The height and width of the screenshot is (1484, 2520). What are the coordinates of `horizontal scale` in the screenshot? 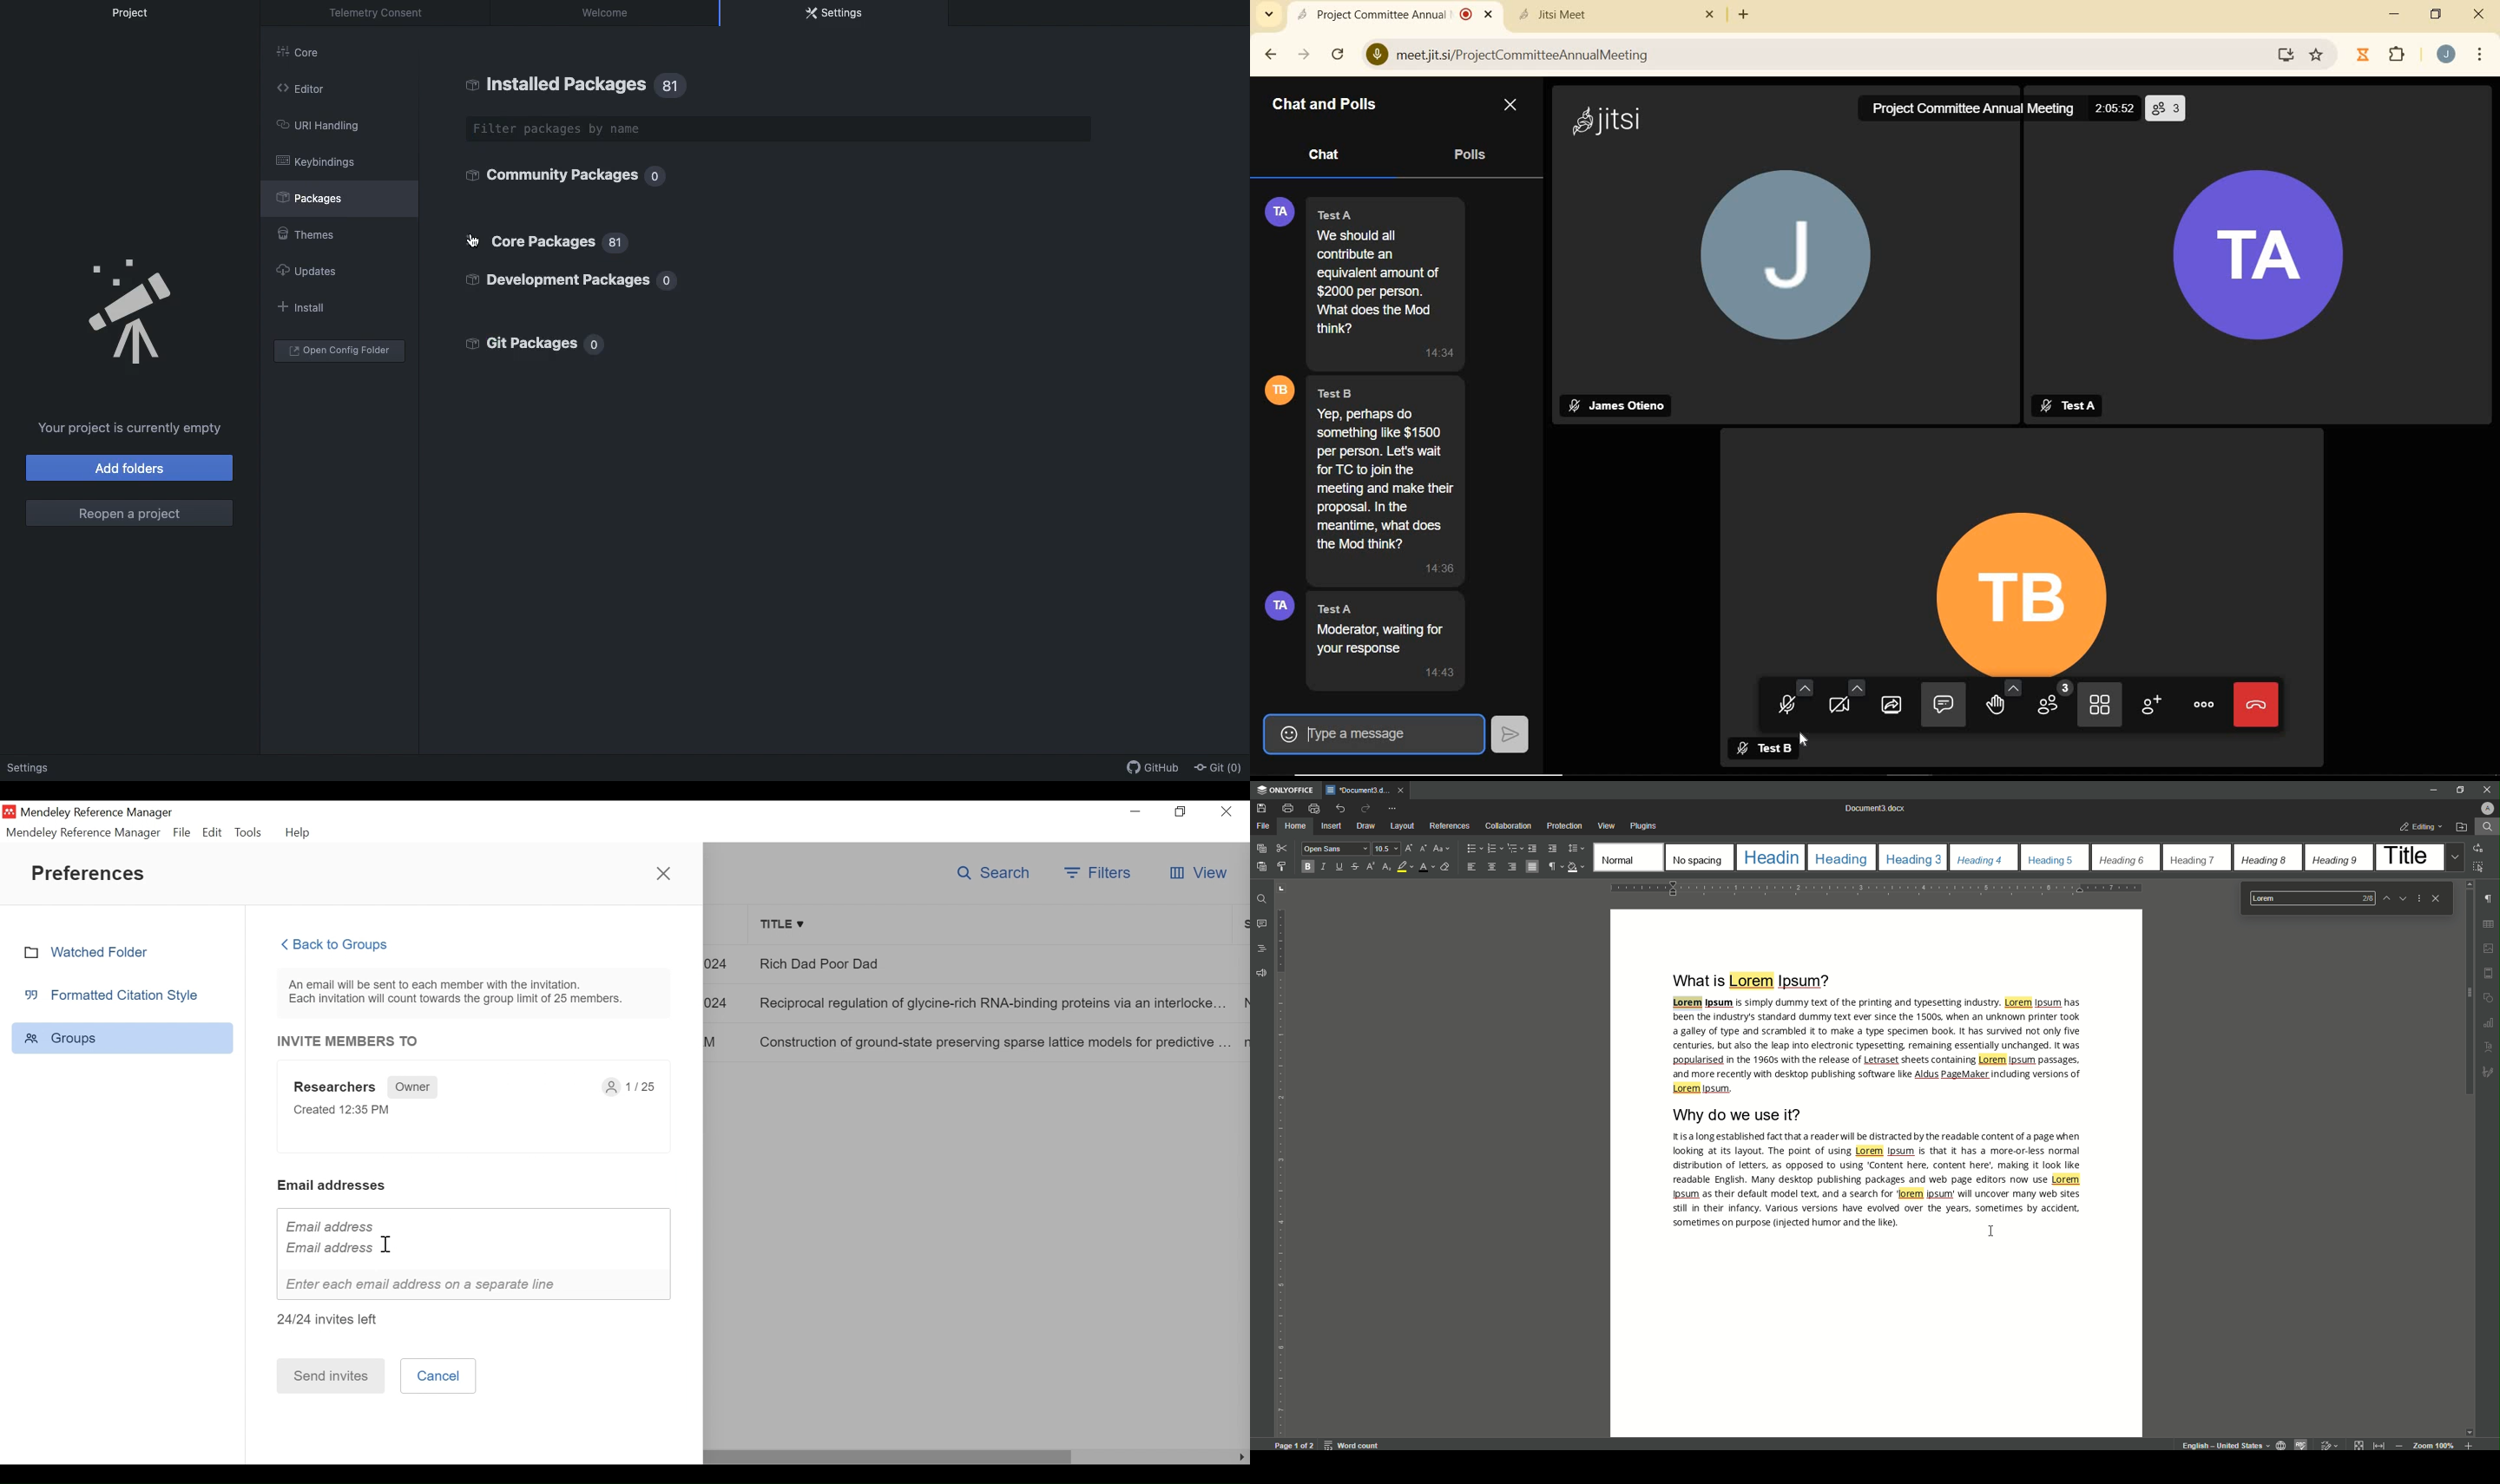 It's located at (1875, 890).